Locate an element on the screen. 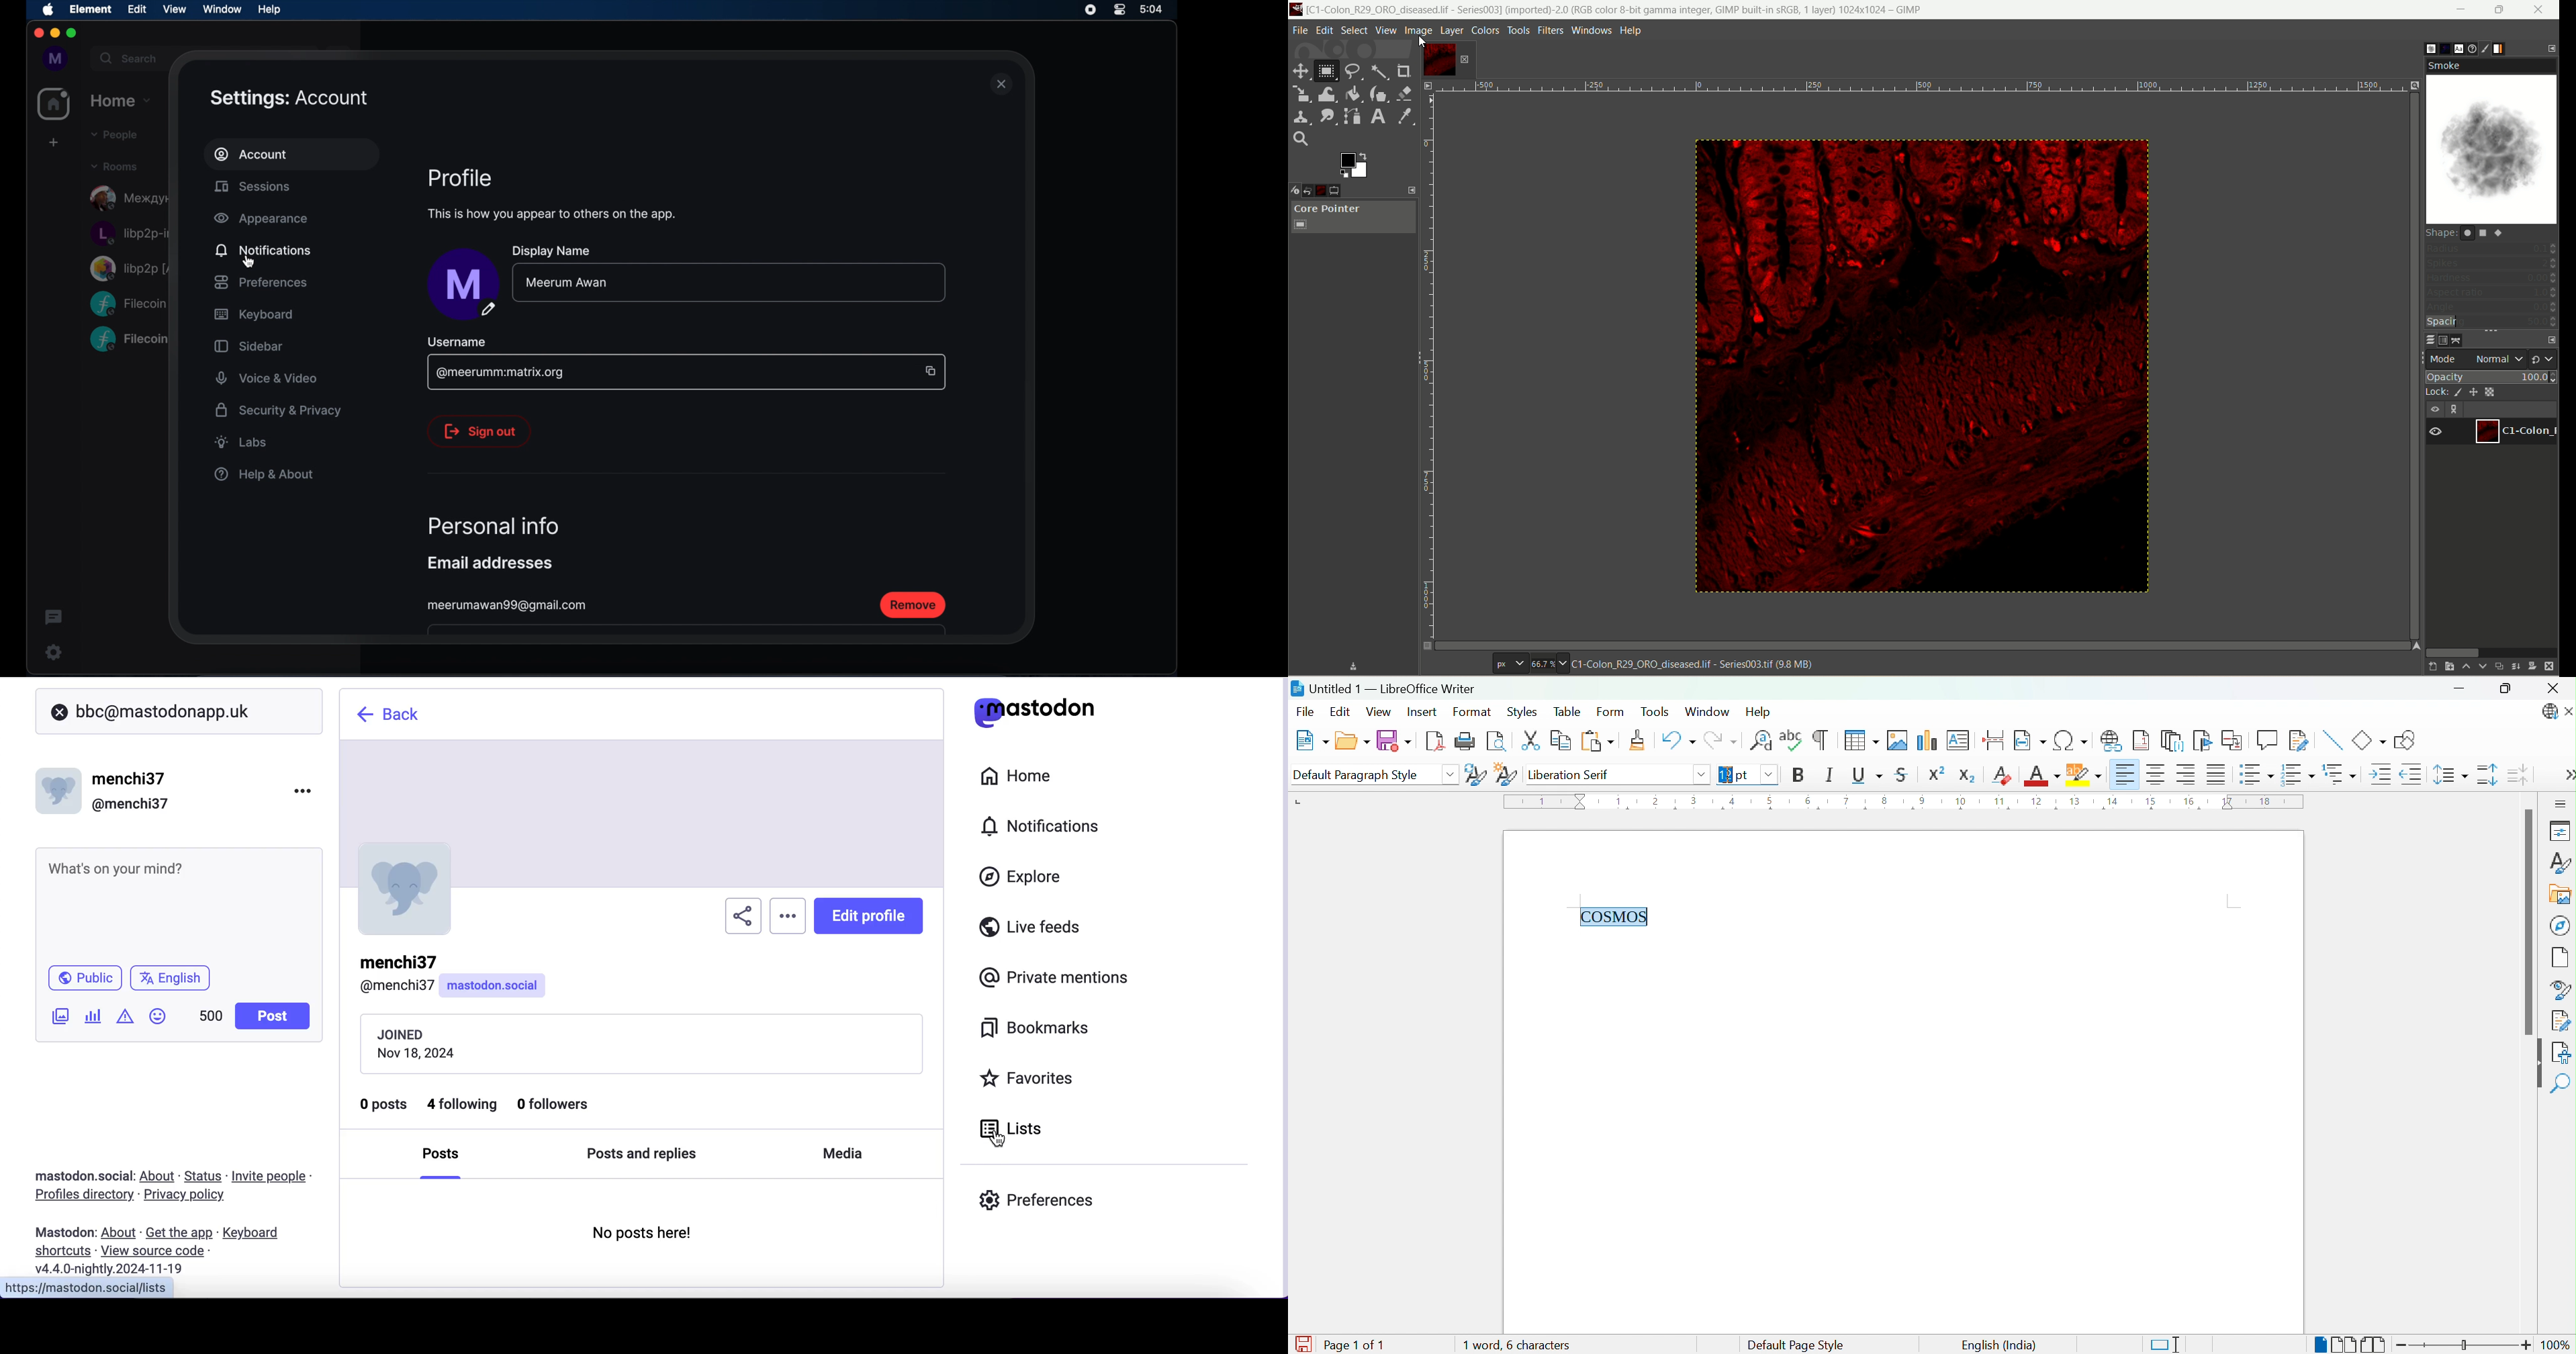  Hide is located at coordinates (2535, 1065).